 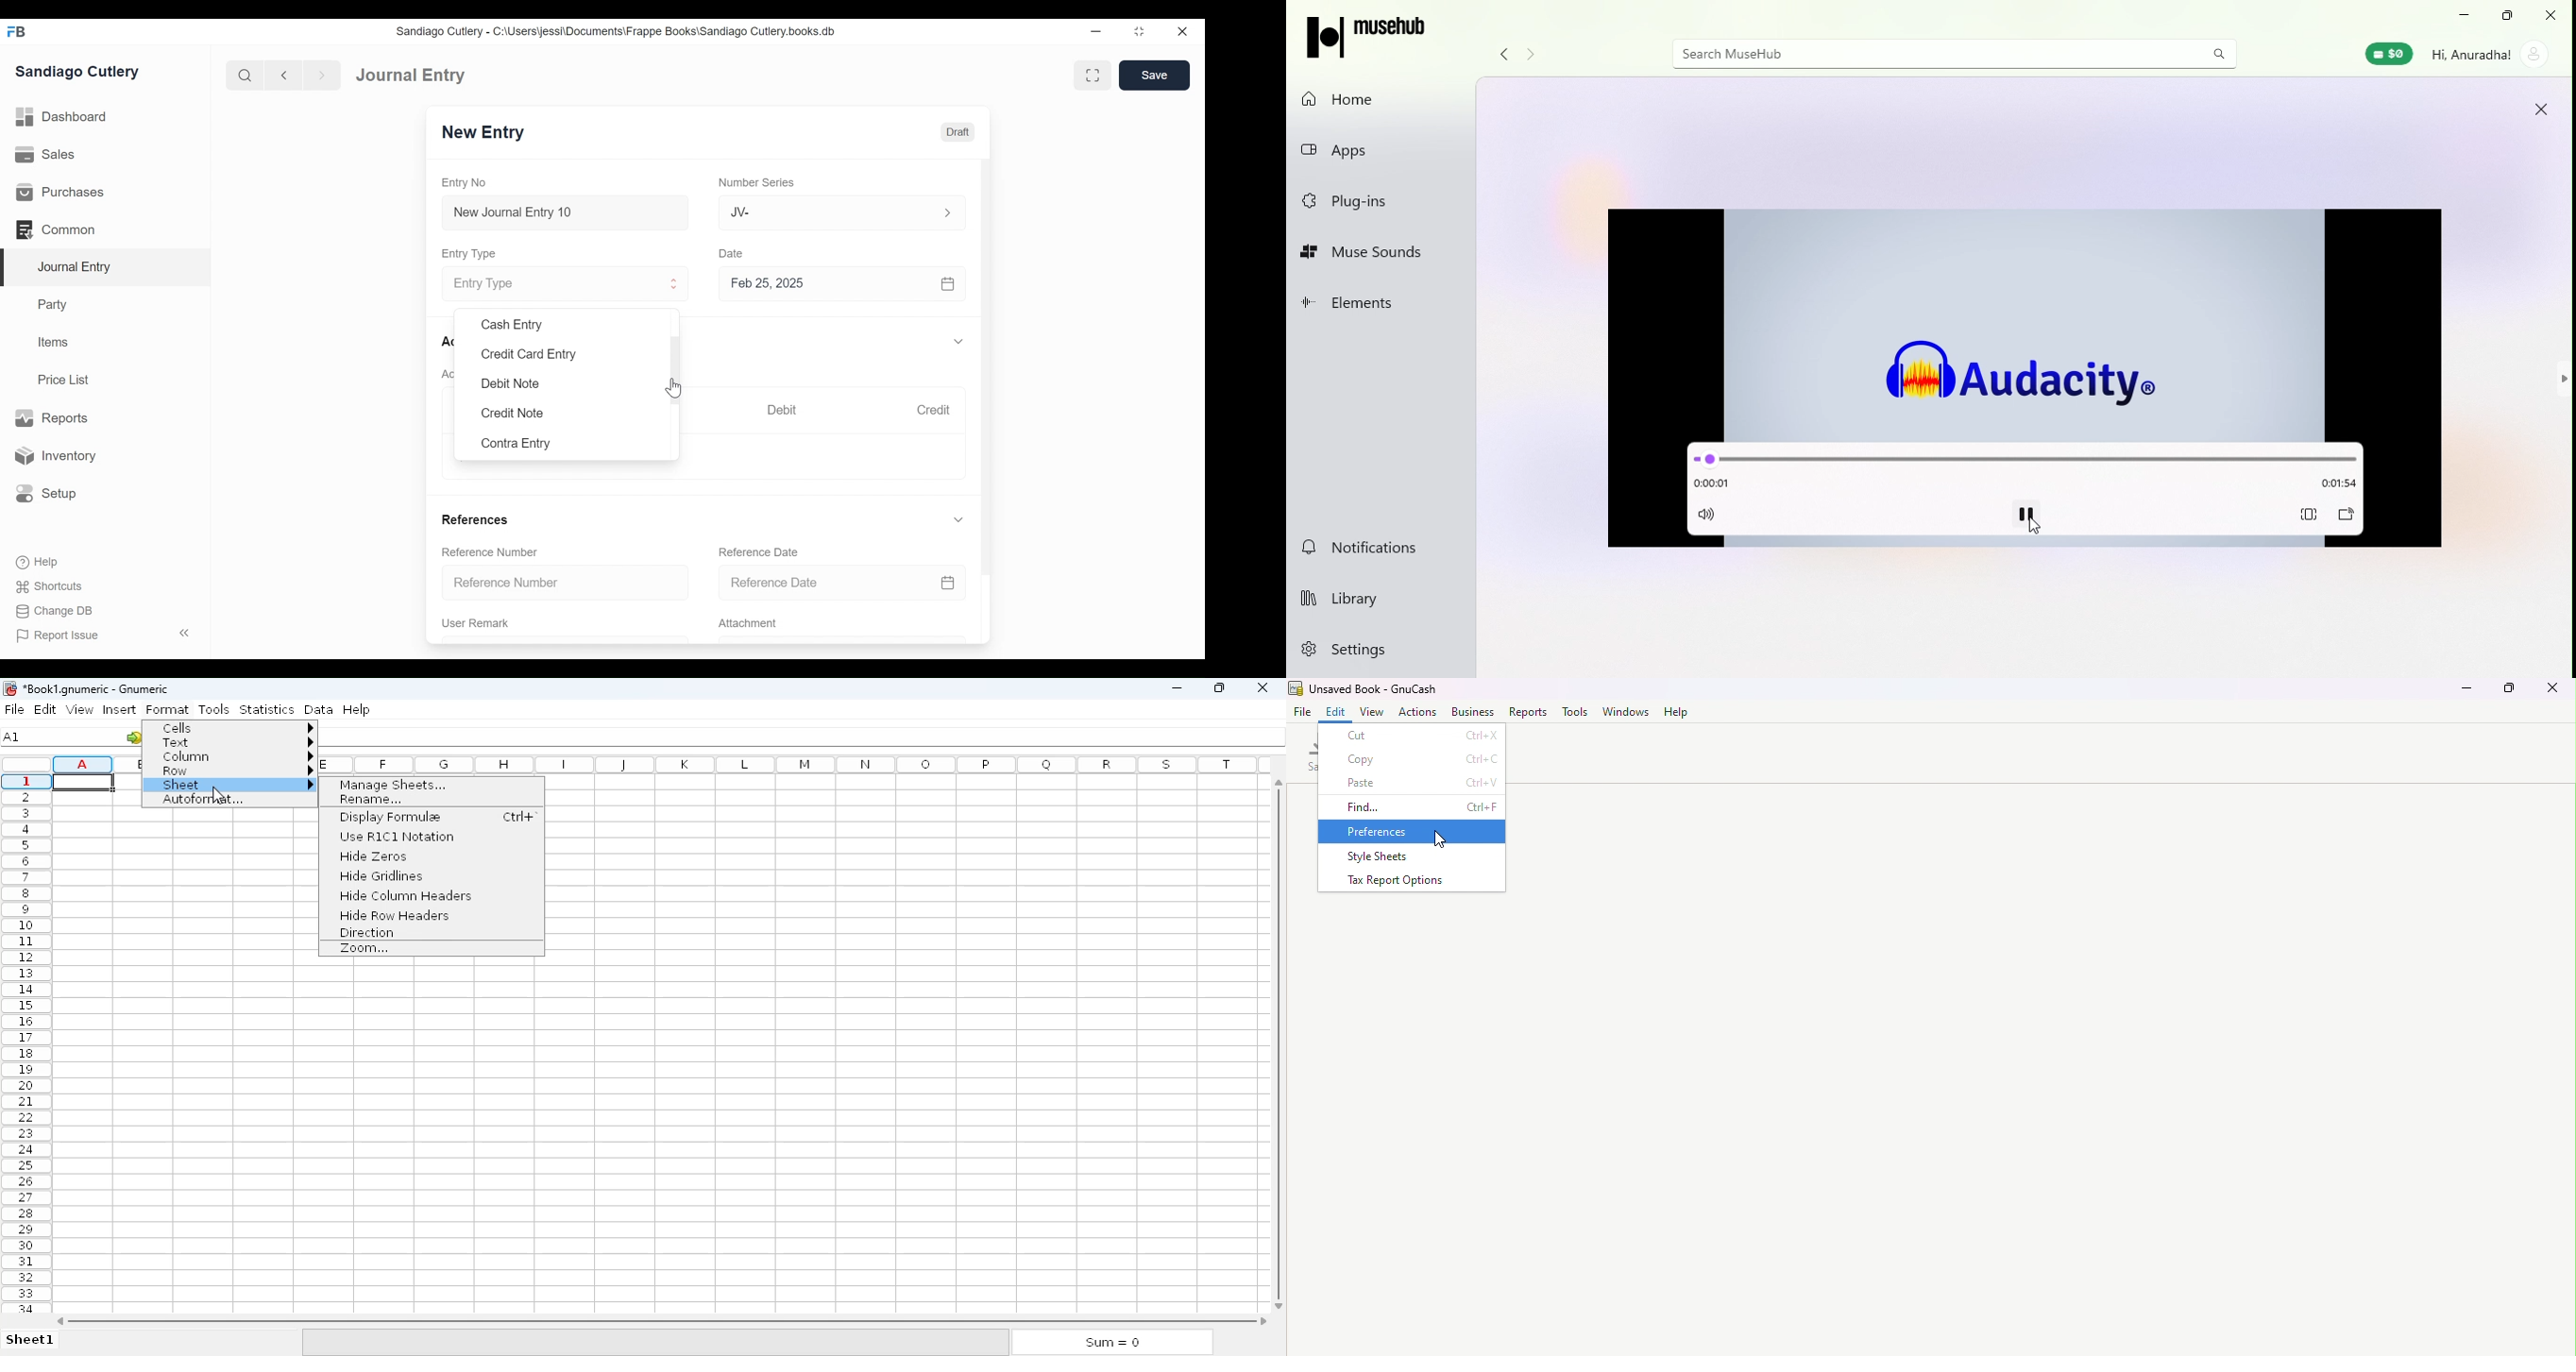 What do you see at coordinates (762, 552) in the screenshot?
I see `Reference Date` at bounding box center [762, 552].